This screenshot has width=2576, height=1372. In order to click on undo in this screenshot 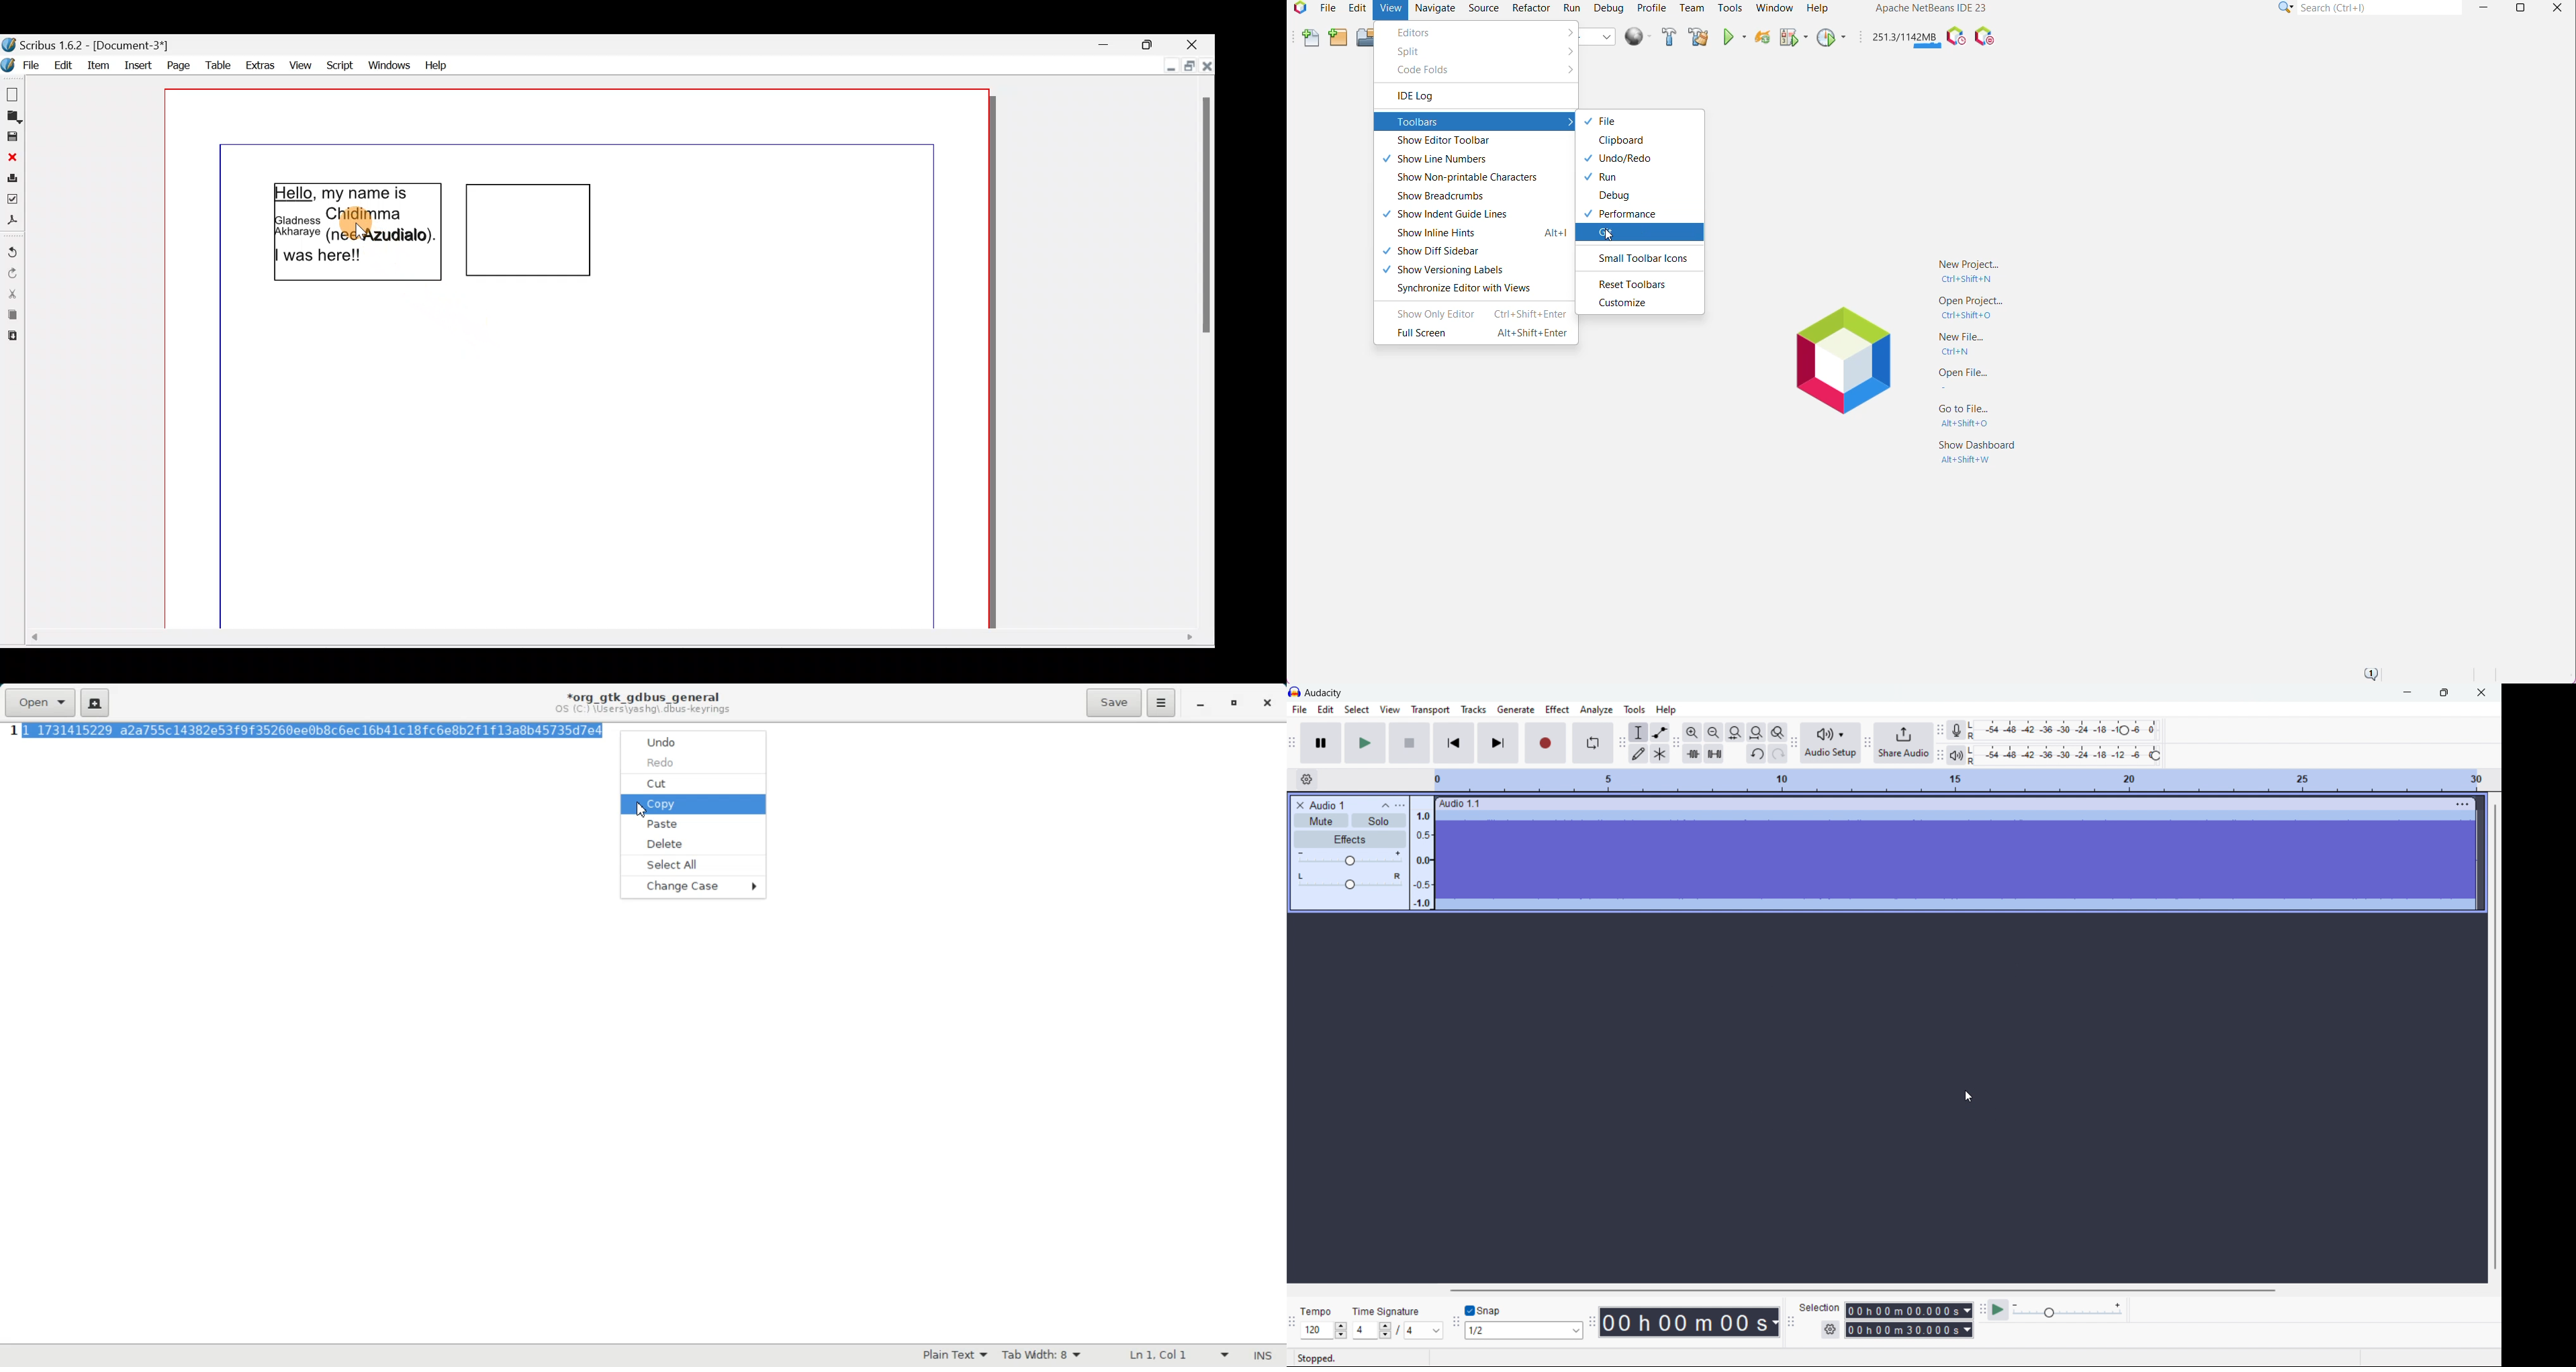, I will do `click(1756, 754)`.